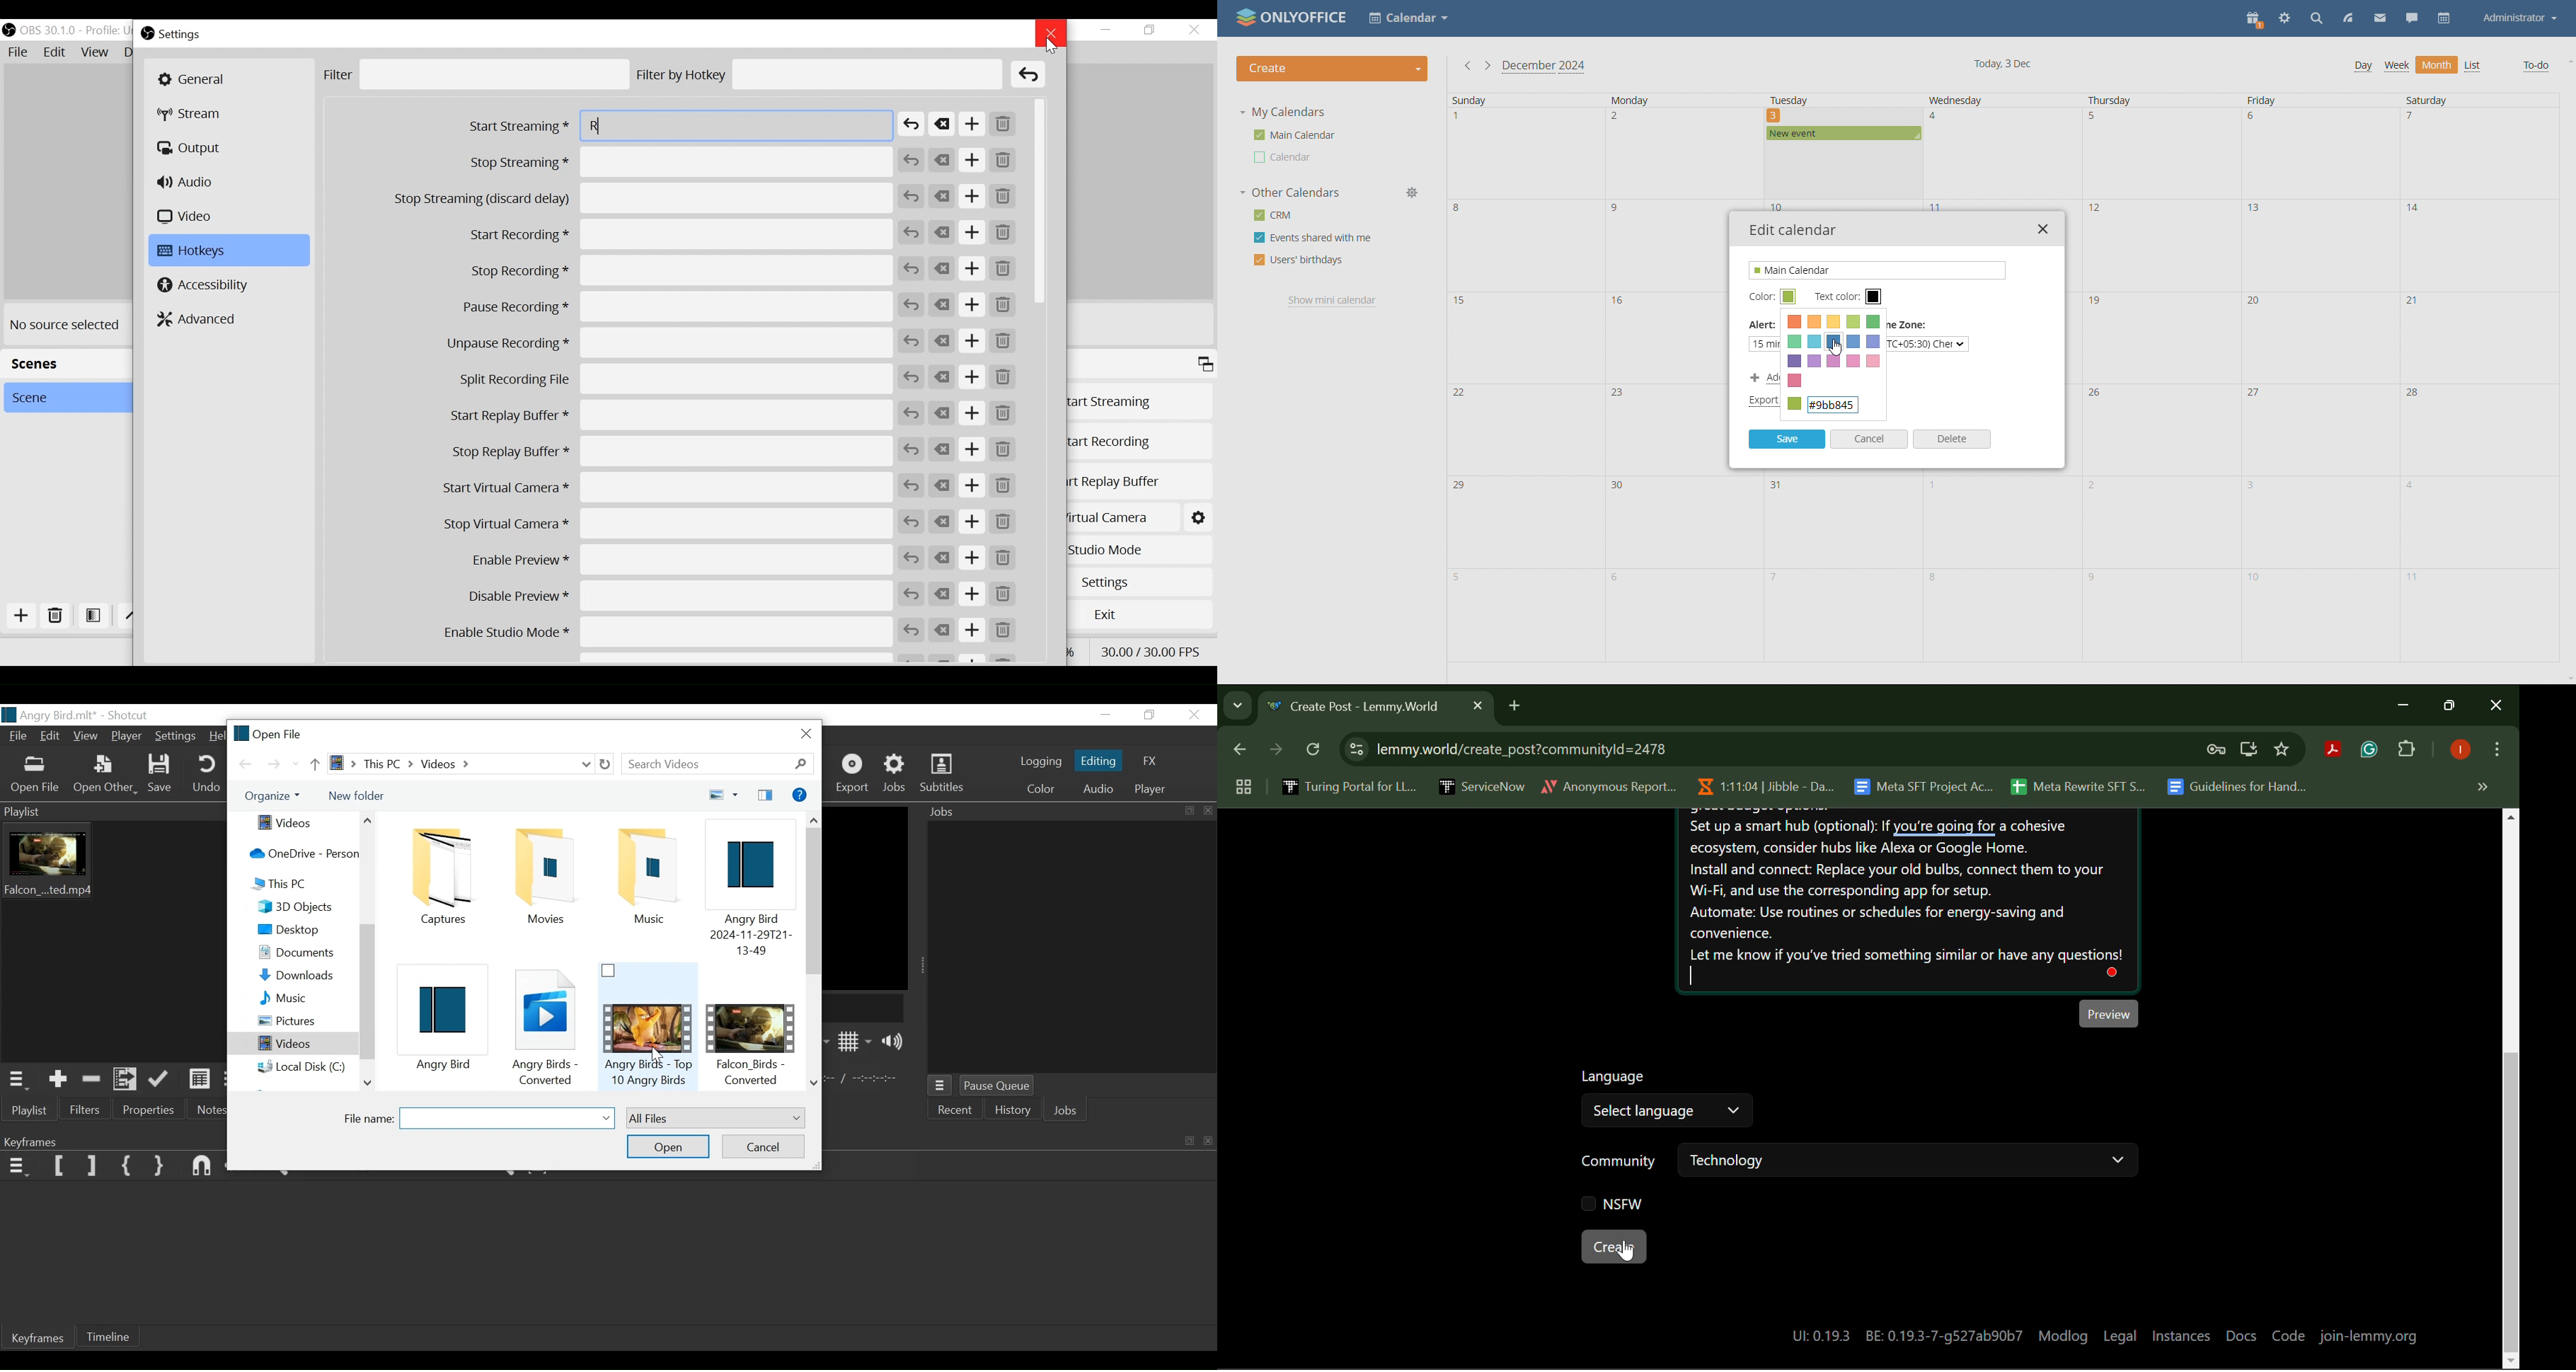 This screenshot has height=1372, width=2576. I want to click on Close Window, so click(2496, 707).